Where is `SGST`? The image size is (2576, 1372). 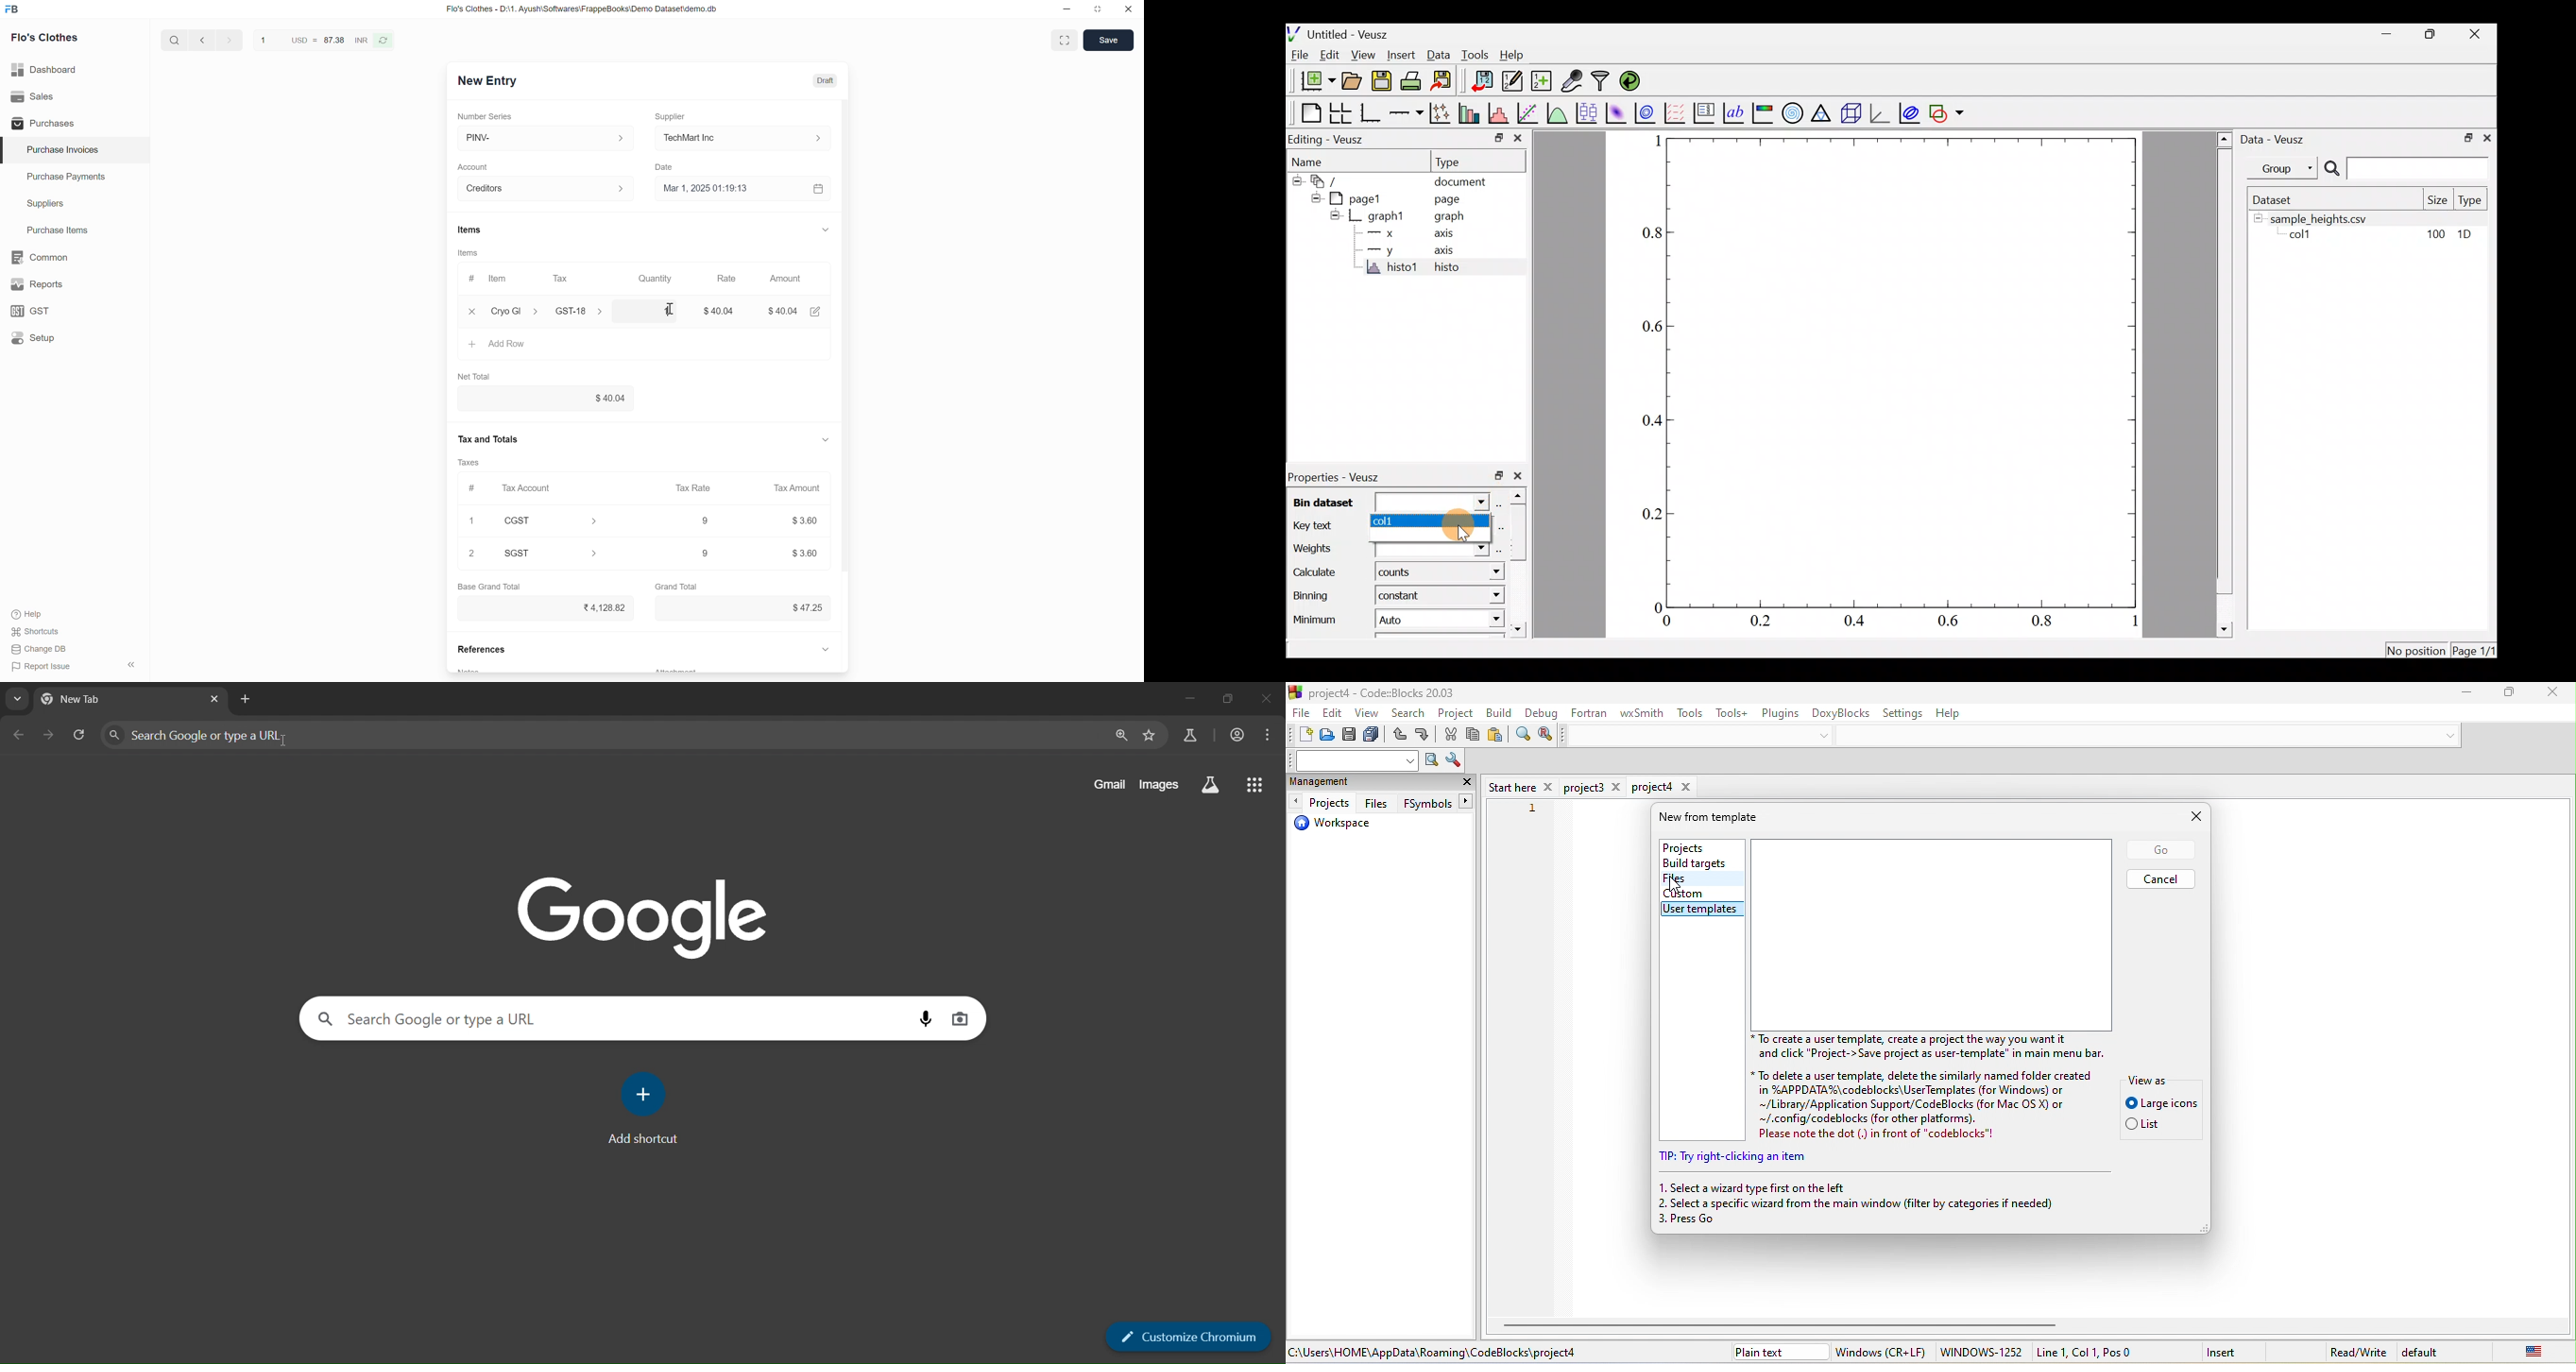
SGST is located at coordinates (557, 553).